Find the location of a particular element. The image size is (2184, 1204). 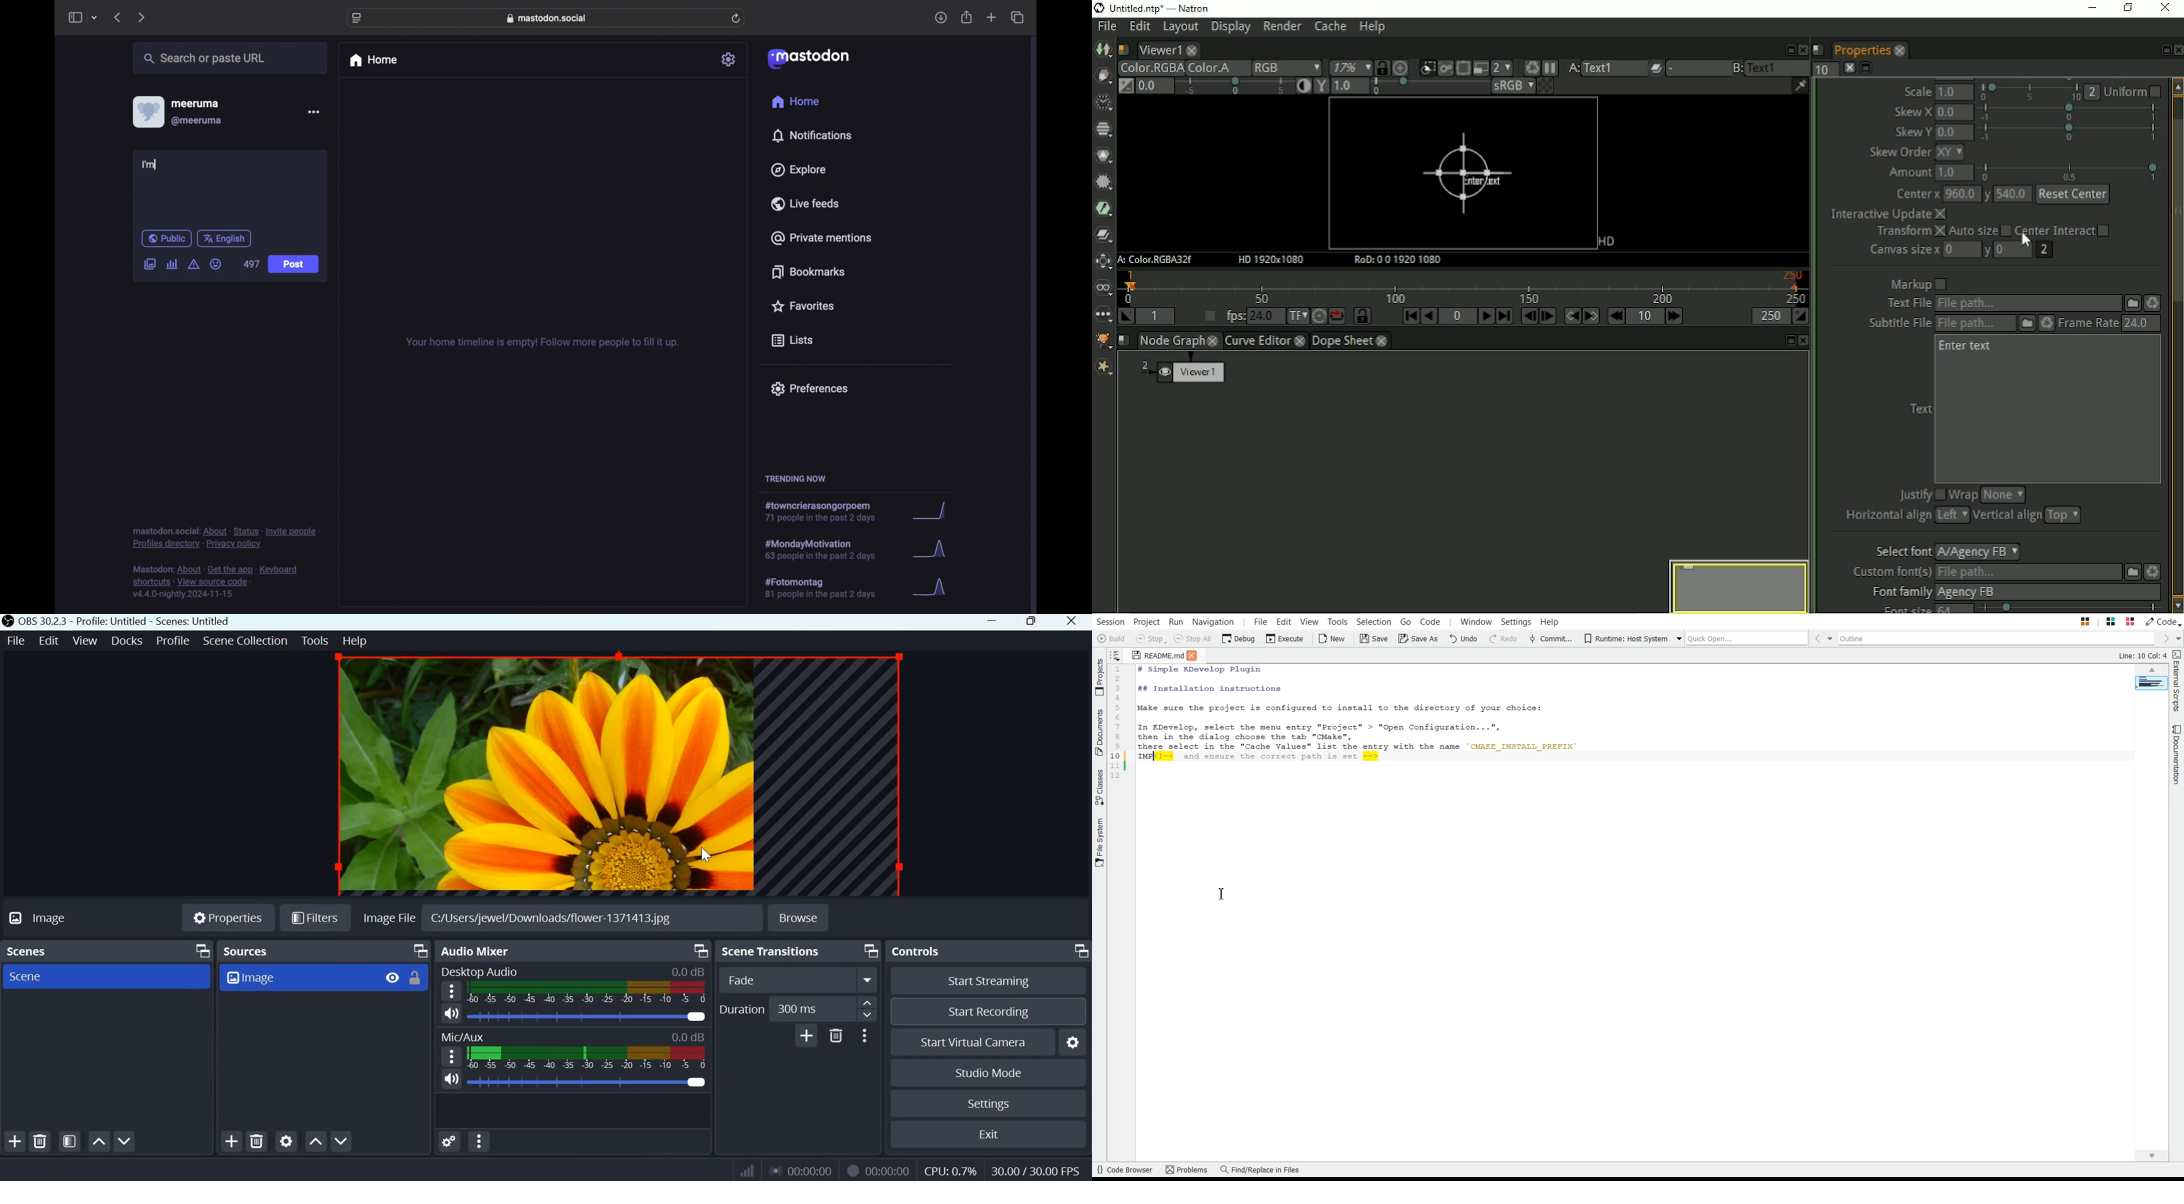

Dock Options icon is located at coordinates (1078, 952).